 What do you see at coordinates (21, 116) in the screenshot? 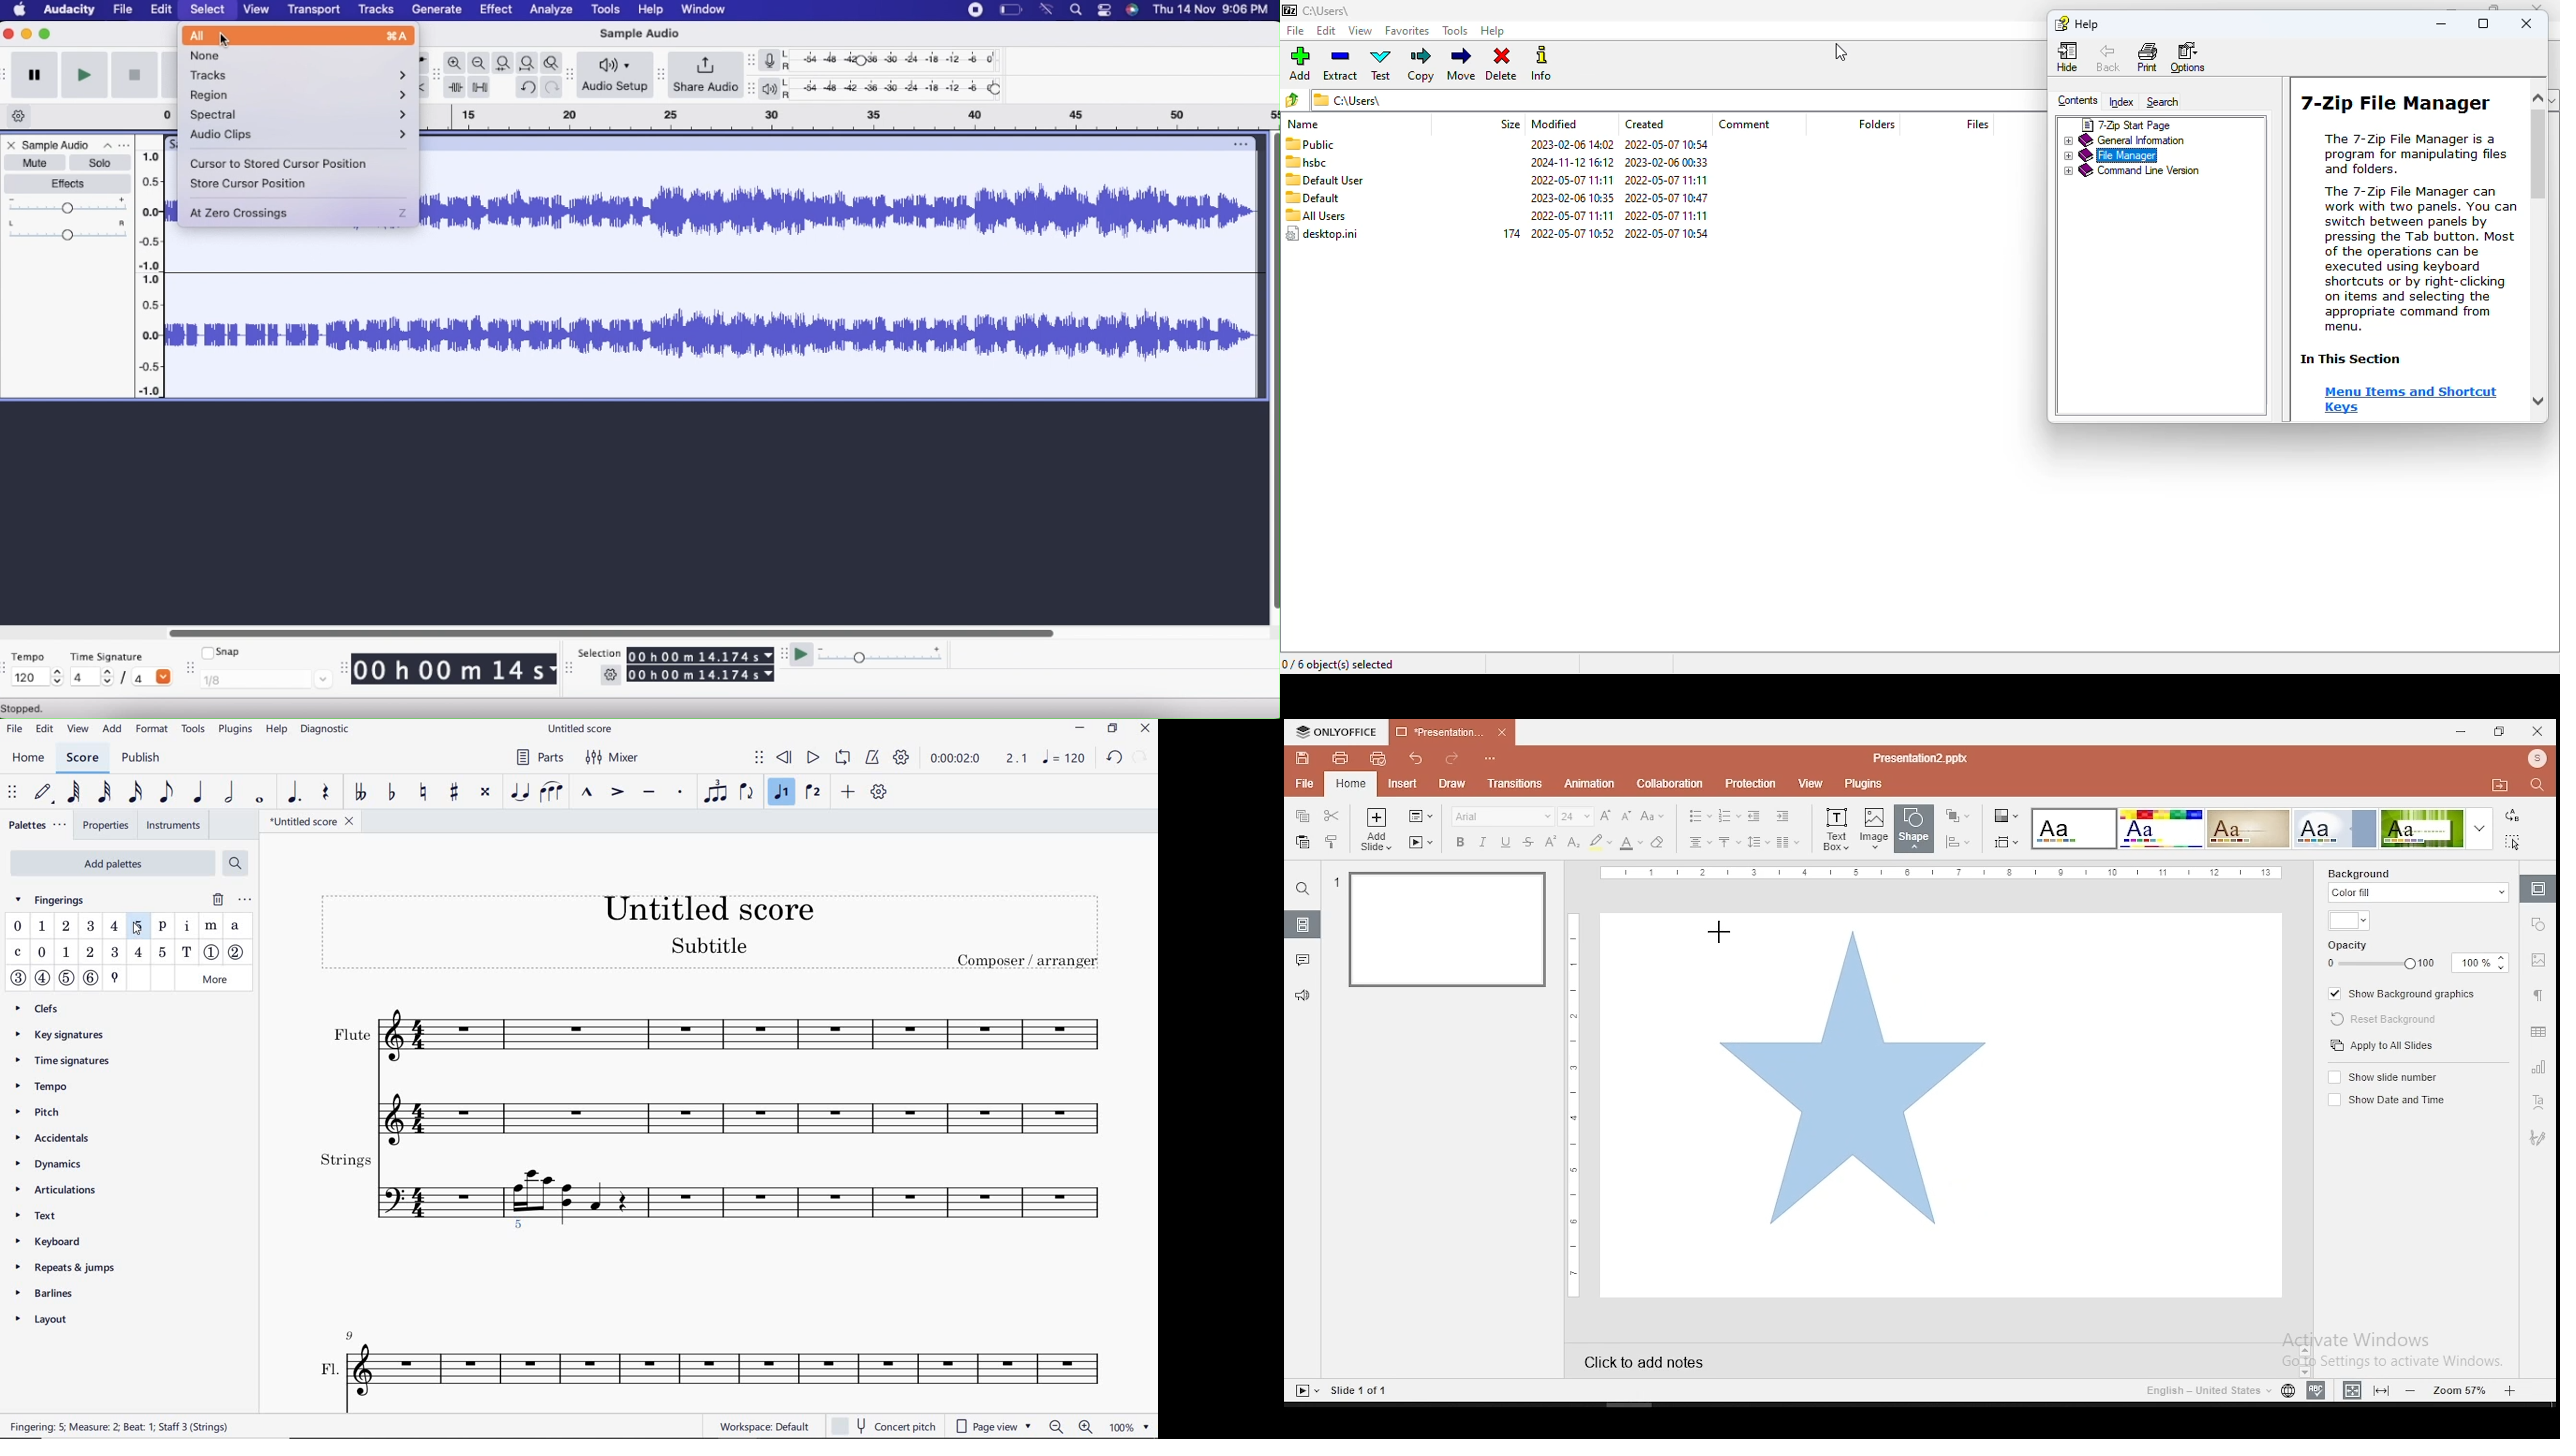
I see `Timeline options` at bounding box center [21, 116].